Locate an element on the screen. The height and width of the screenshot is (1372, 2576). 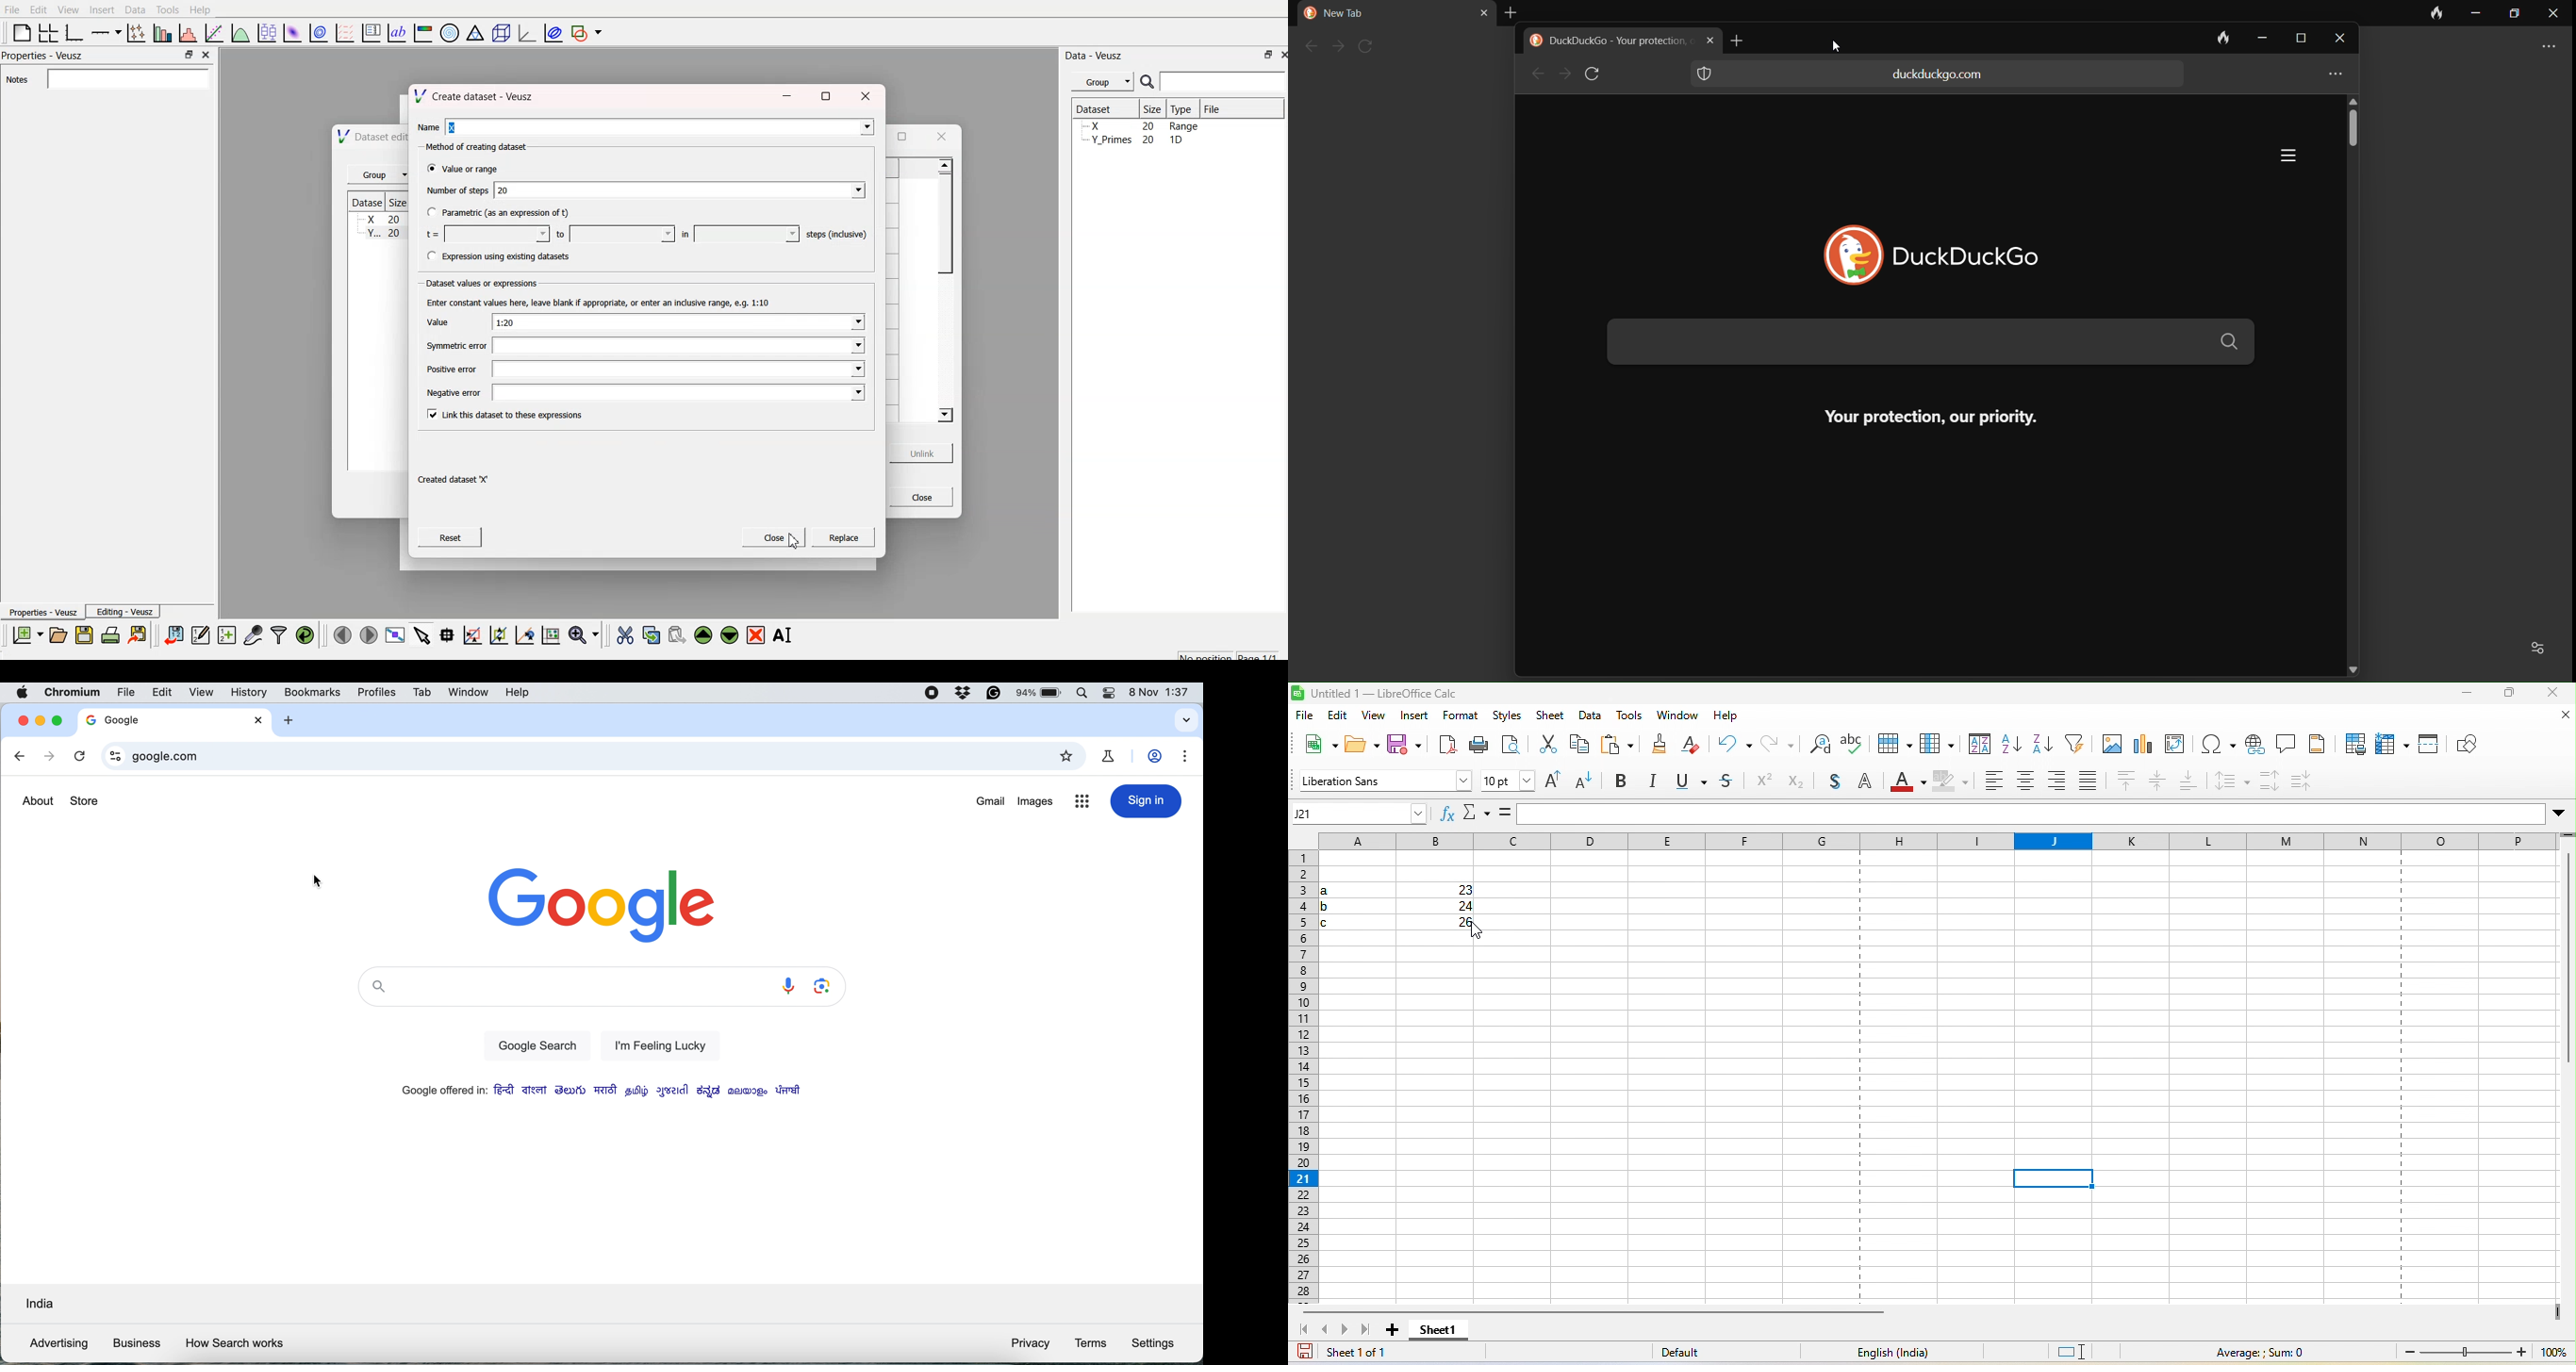
View is located at coordinates (69, 9).